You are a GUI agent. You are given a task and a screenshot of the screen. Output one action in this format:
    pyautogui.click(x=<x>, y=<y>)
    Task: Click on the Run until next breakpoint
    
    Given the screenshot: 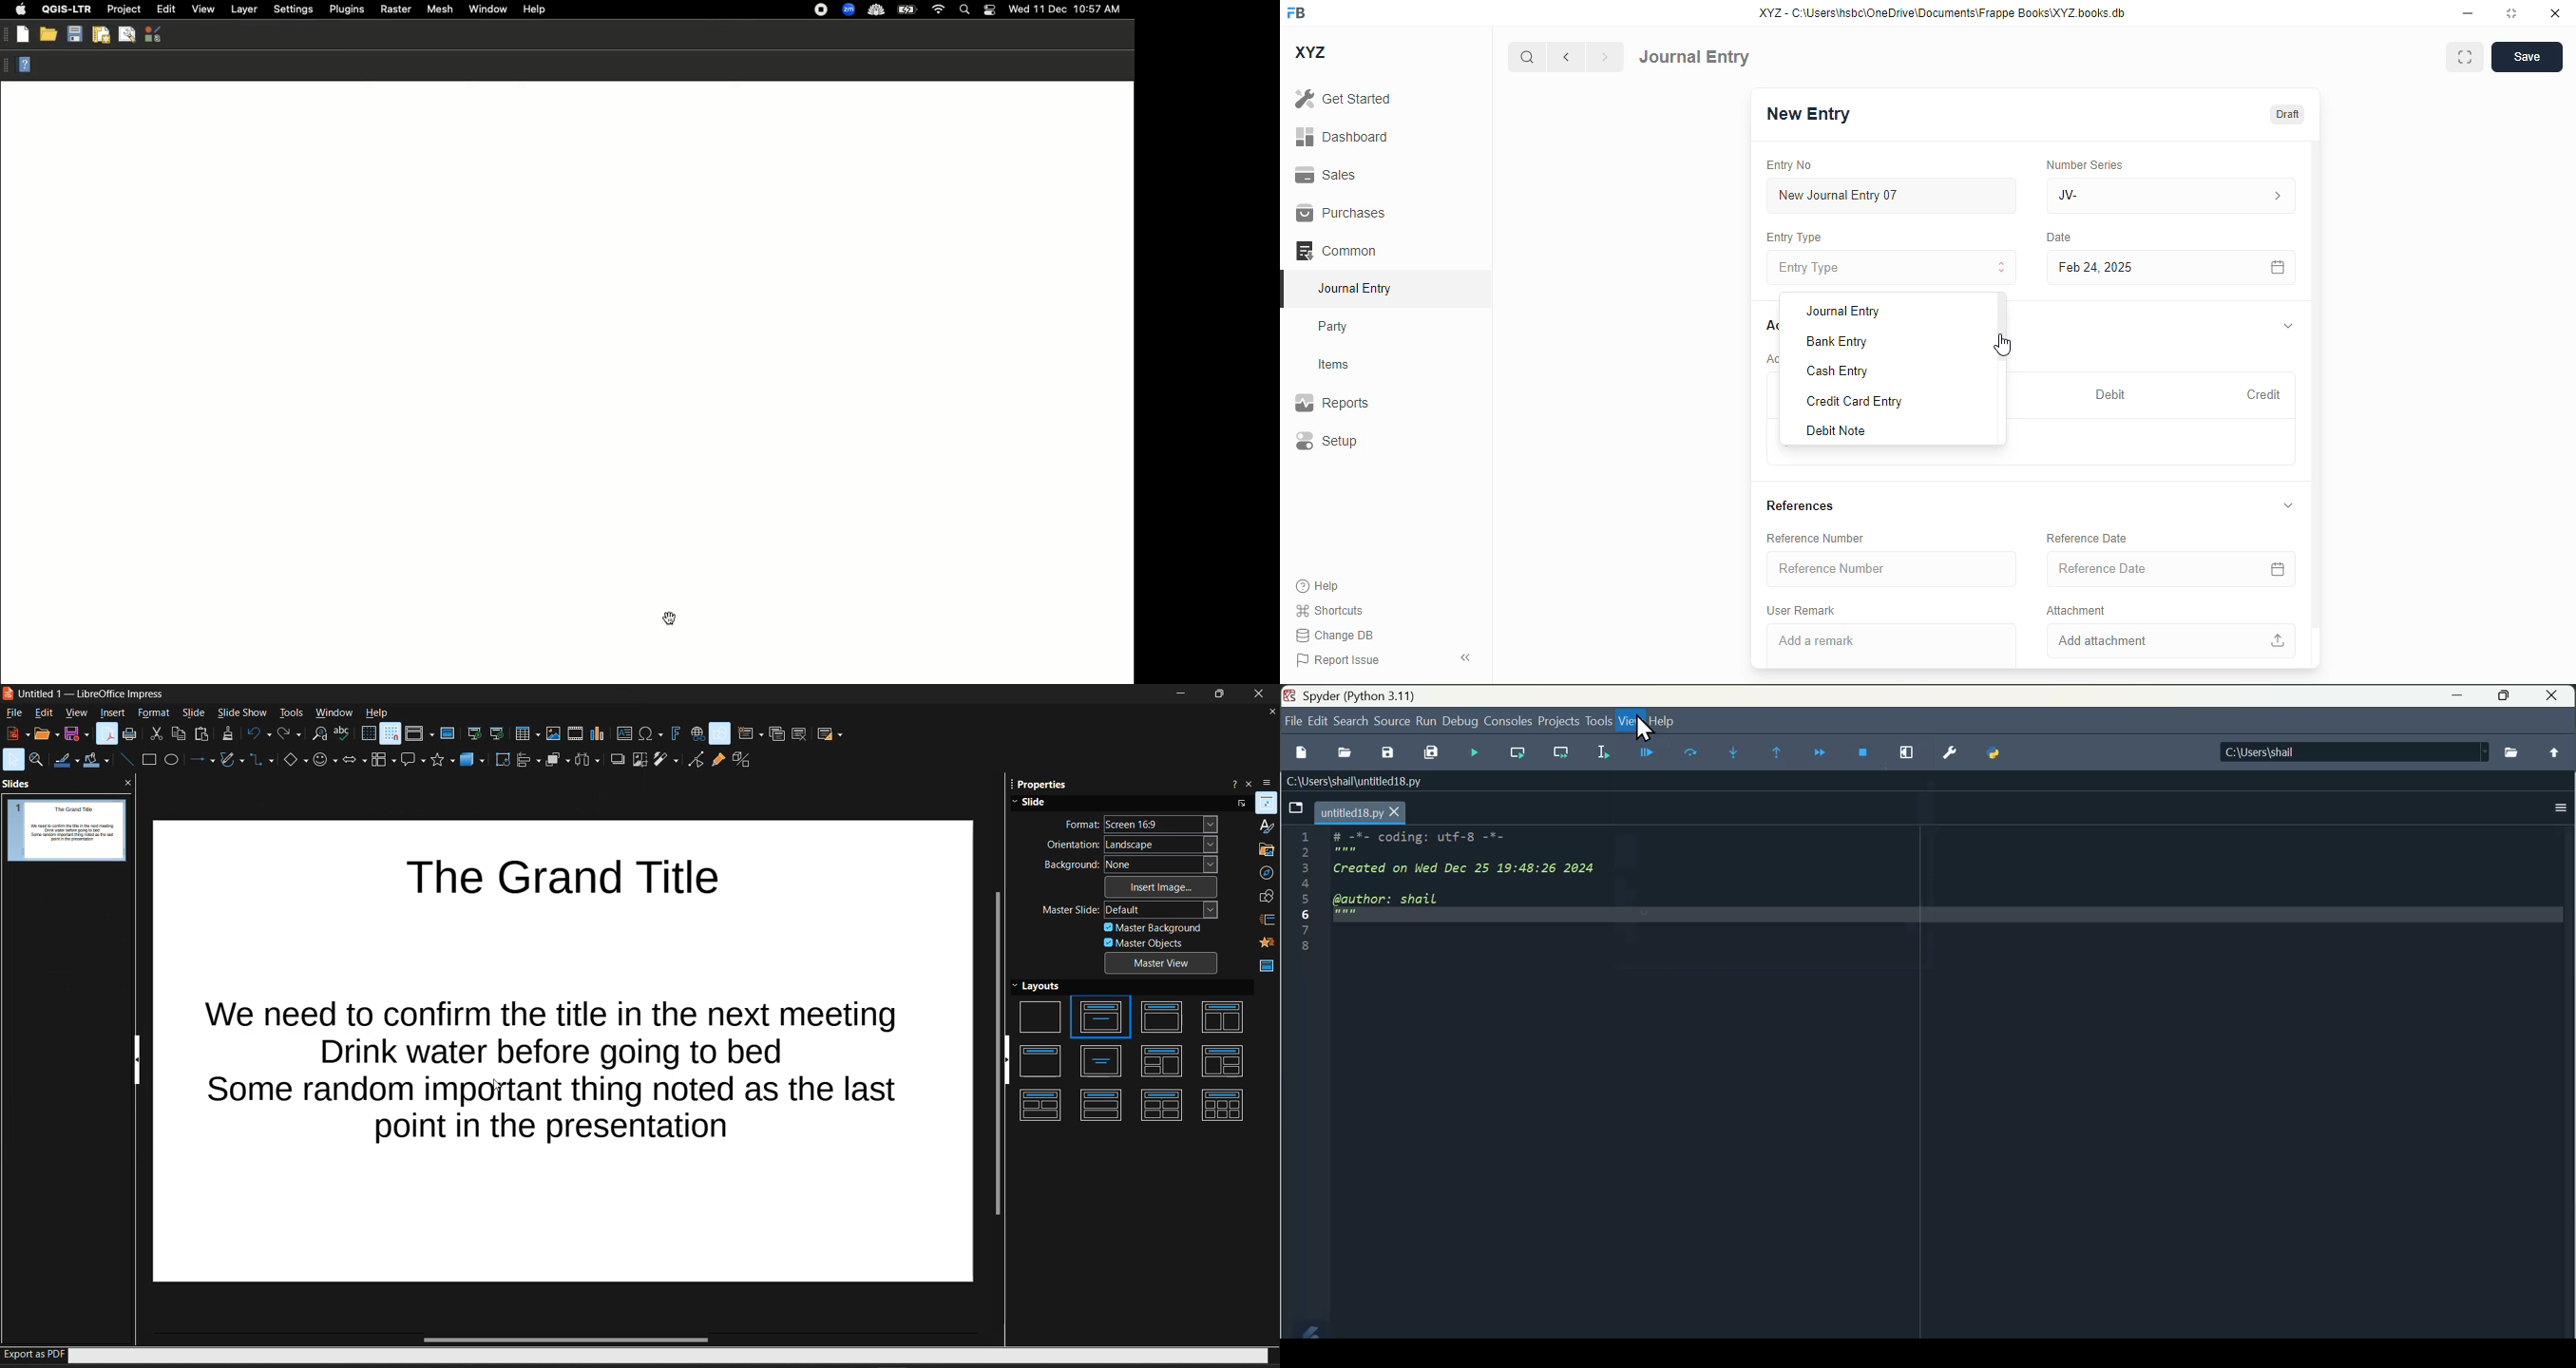 What is the action you would take?
    pyautogui.click(x=1777, y=755)
    